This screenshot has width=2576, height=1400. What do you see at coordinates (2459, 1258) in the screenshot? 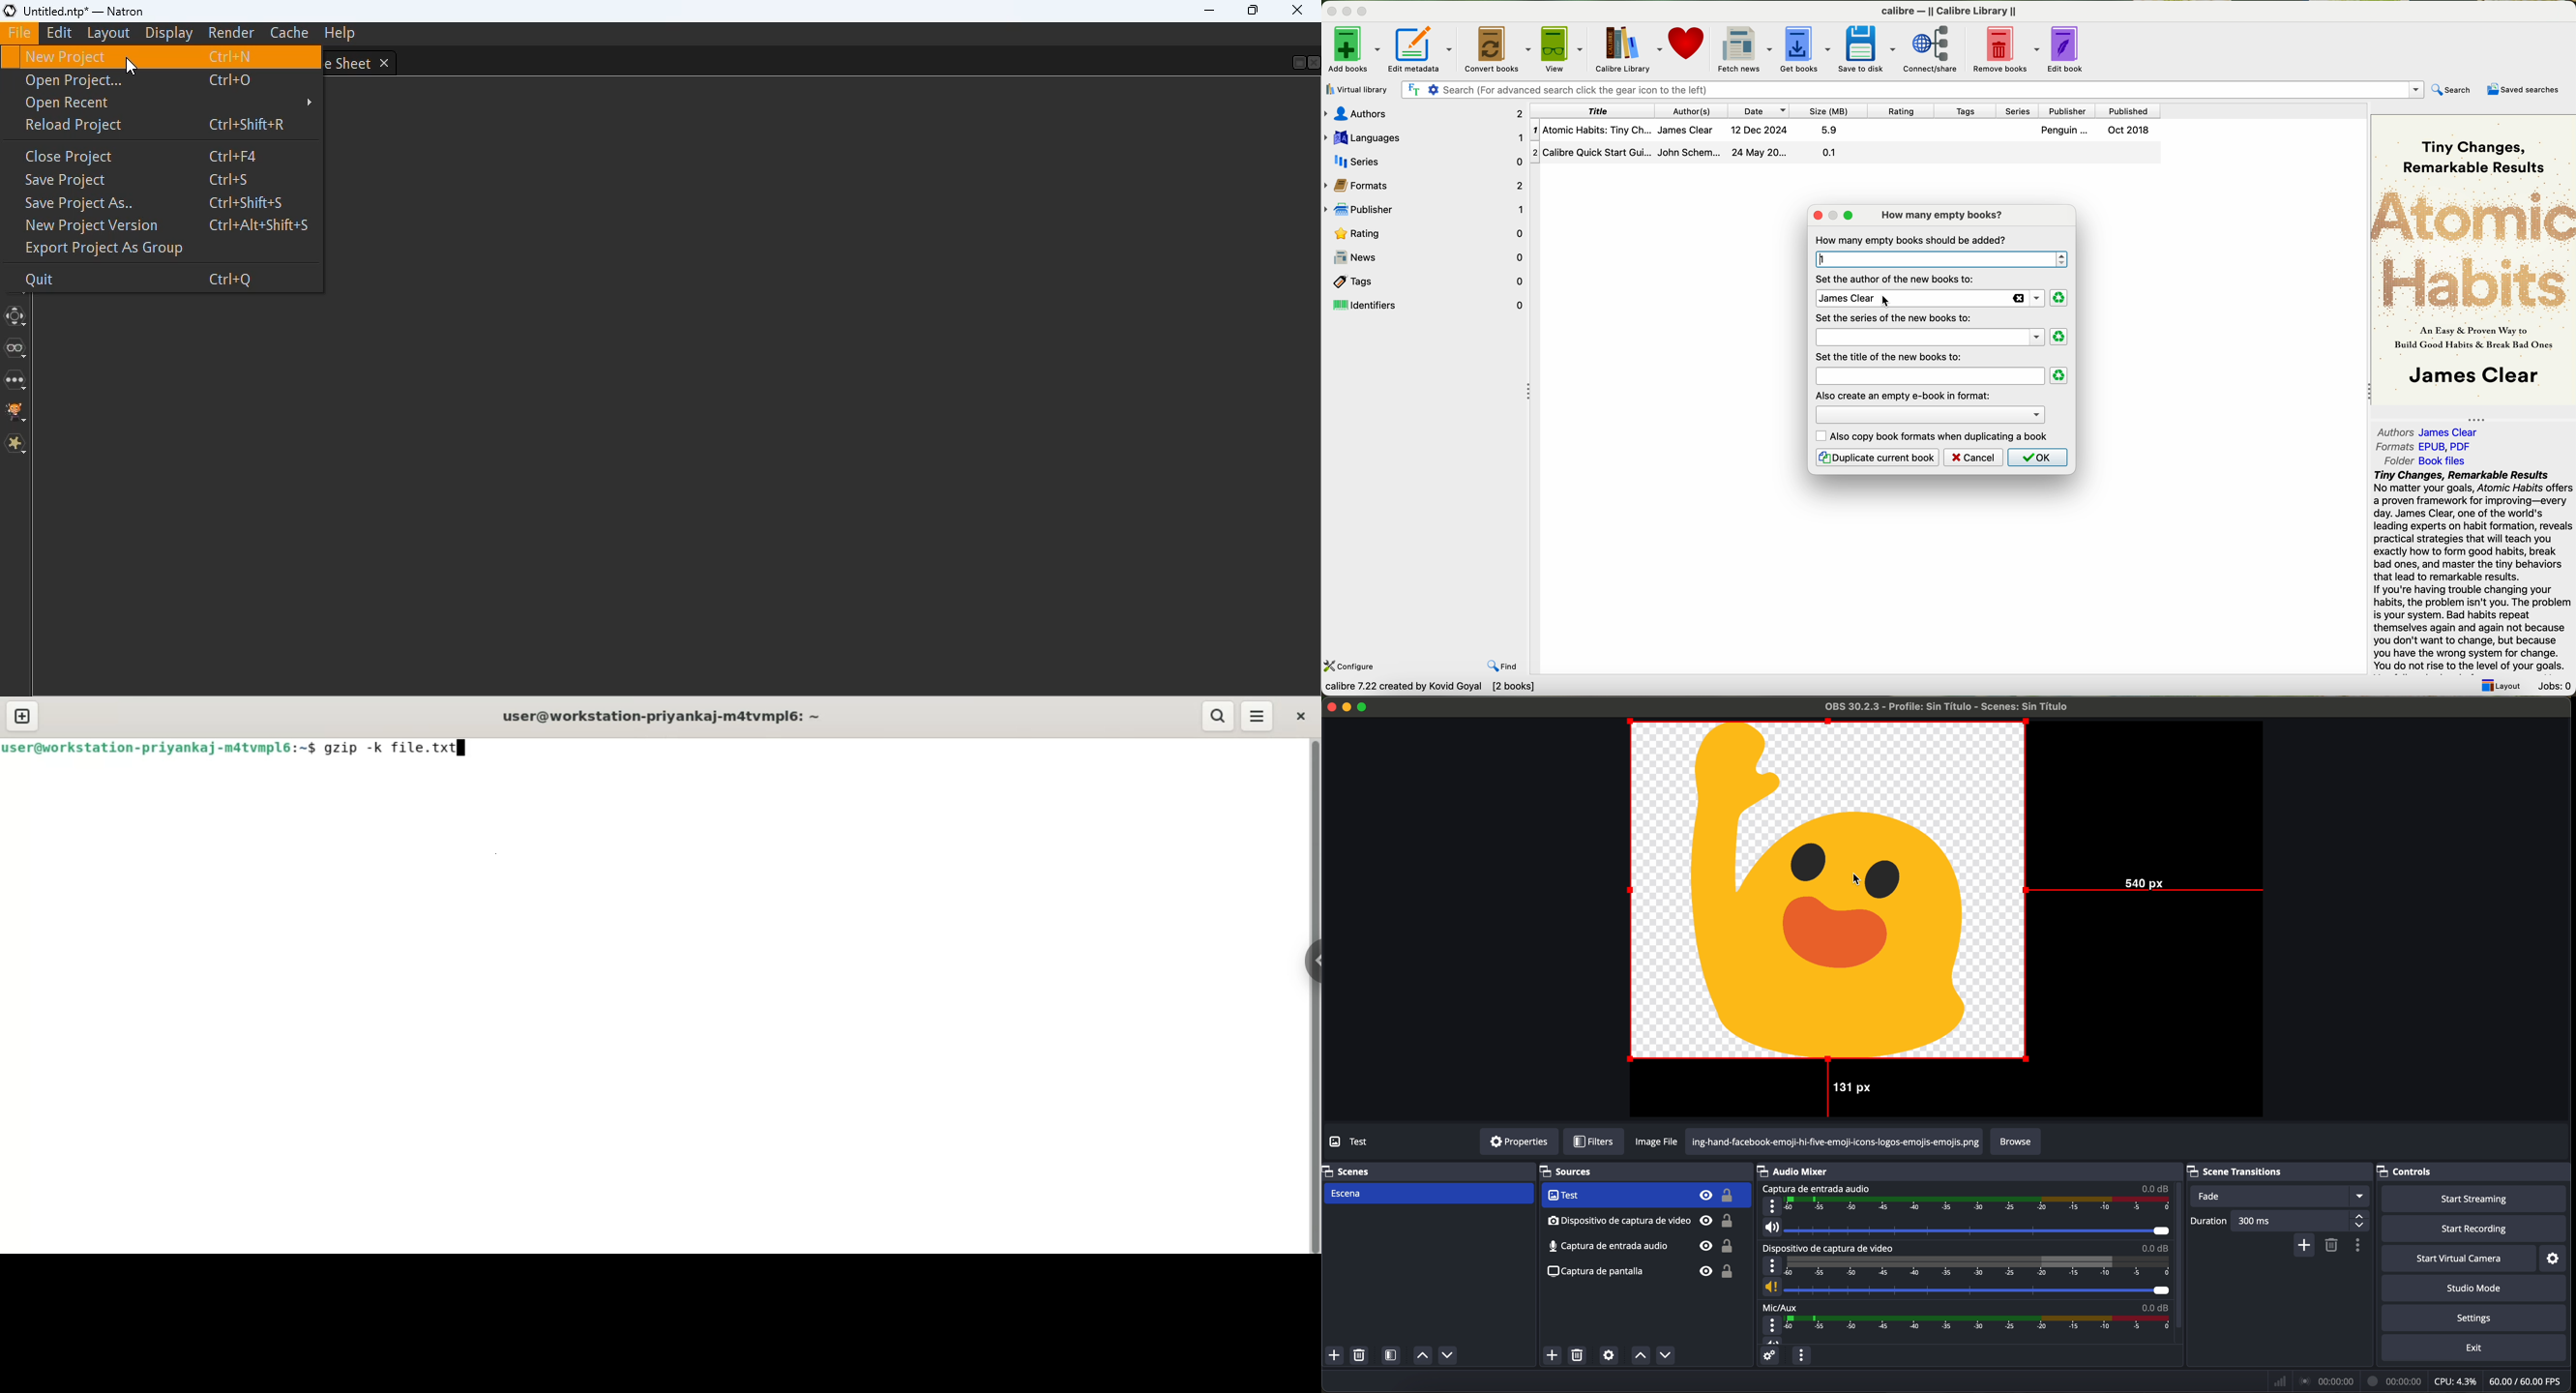
I see `start virtual camera` at bounding box center [2459, 1258].